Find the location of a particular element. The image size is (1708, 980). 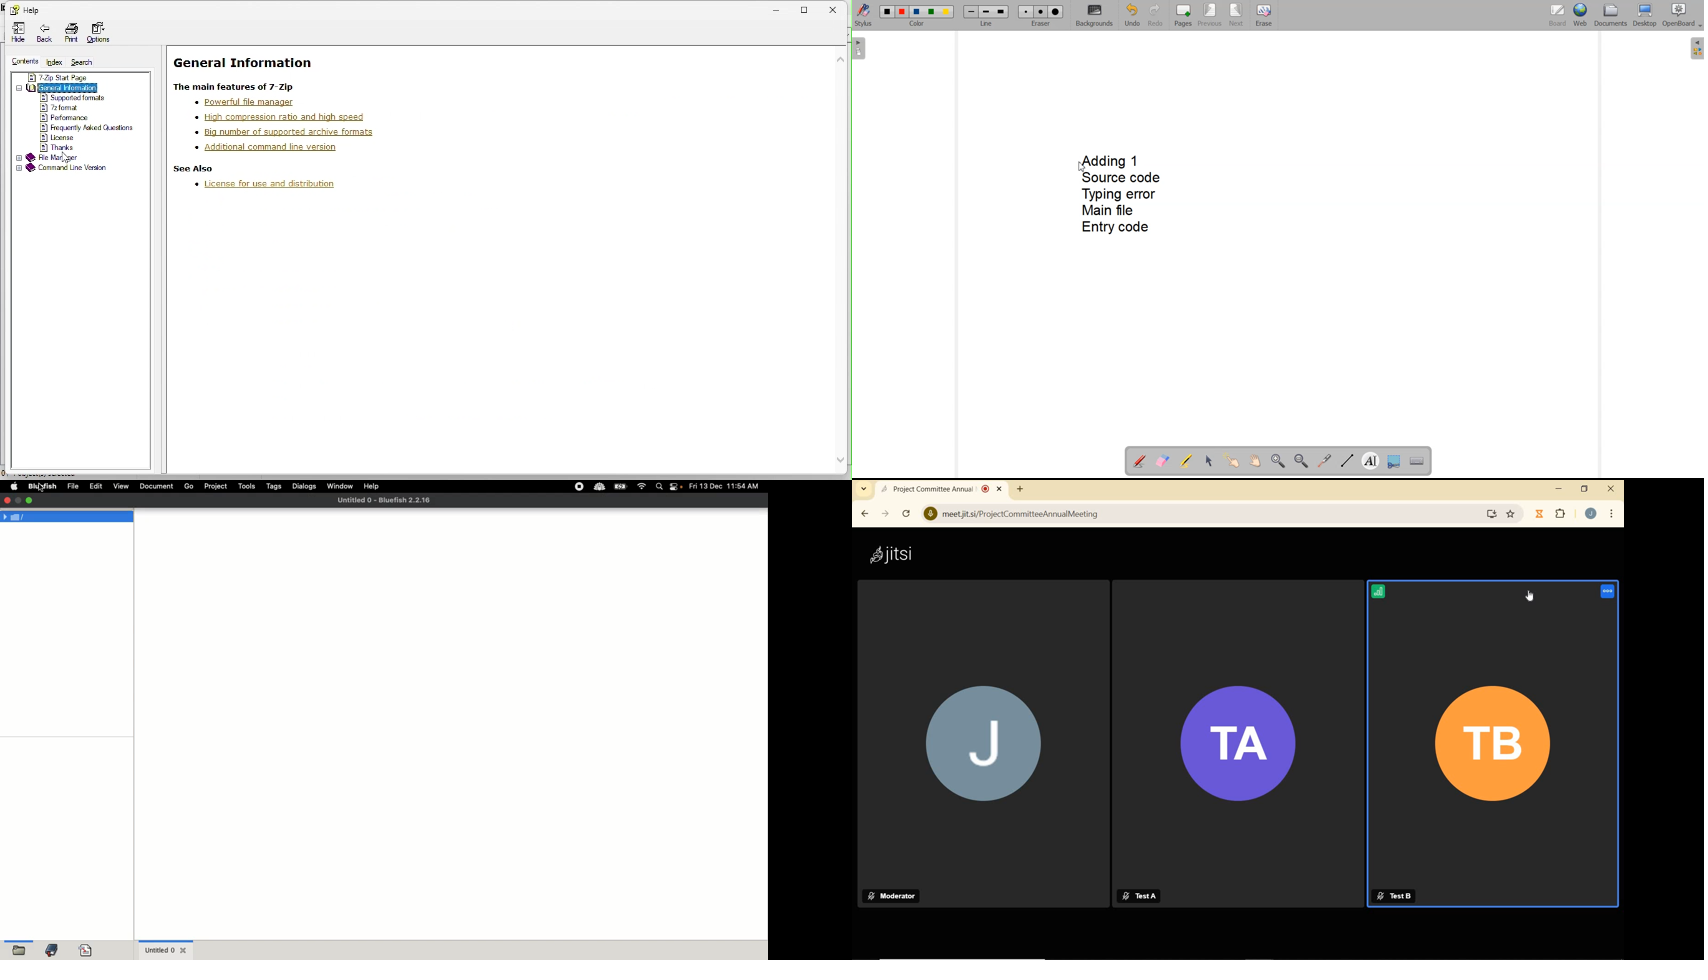

Backgrounds is located at coordinates (1094, 16).